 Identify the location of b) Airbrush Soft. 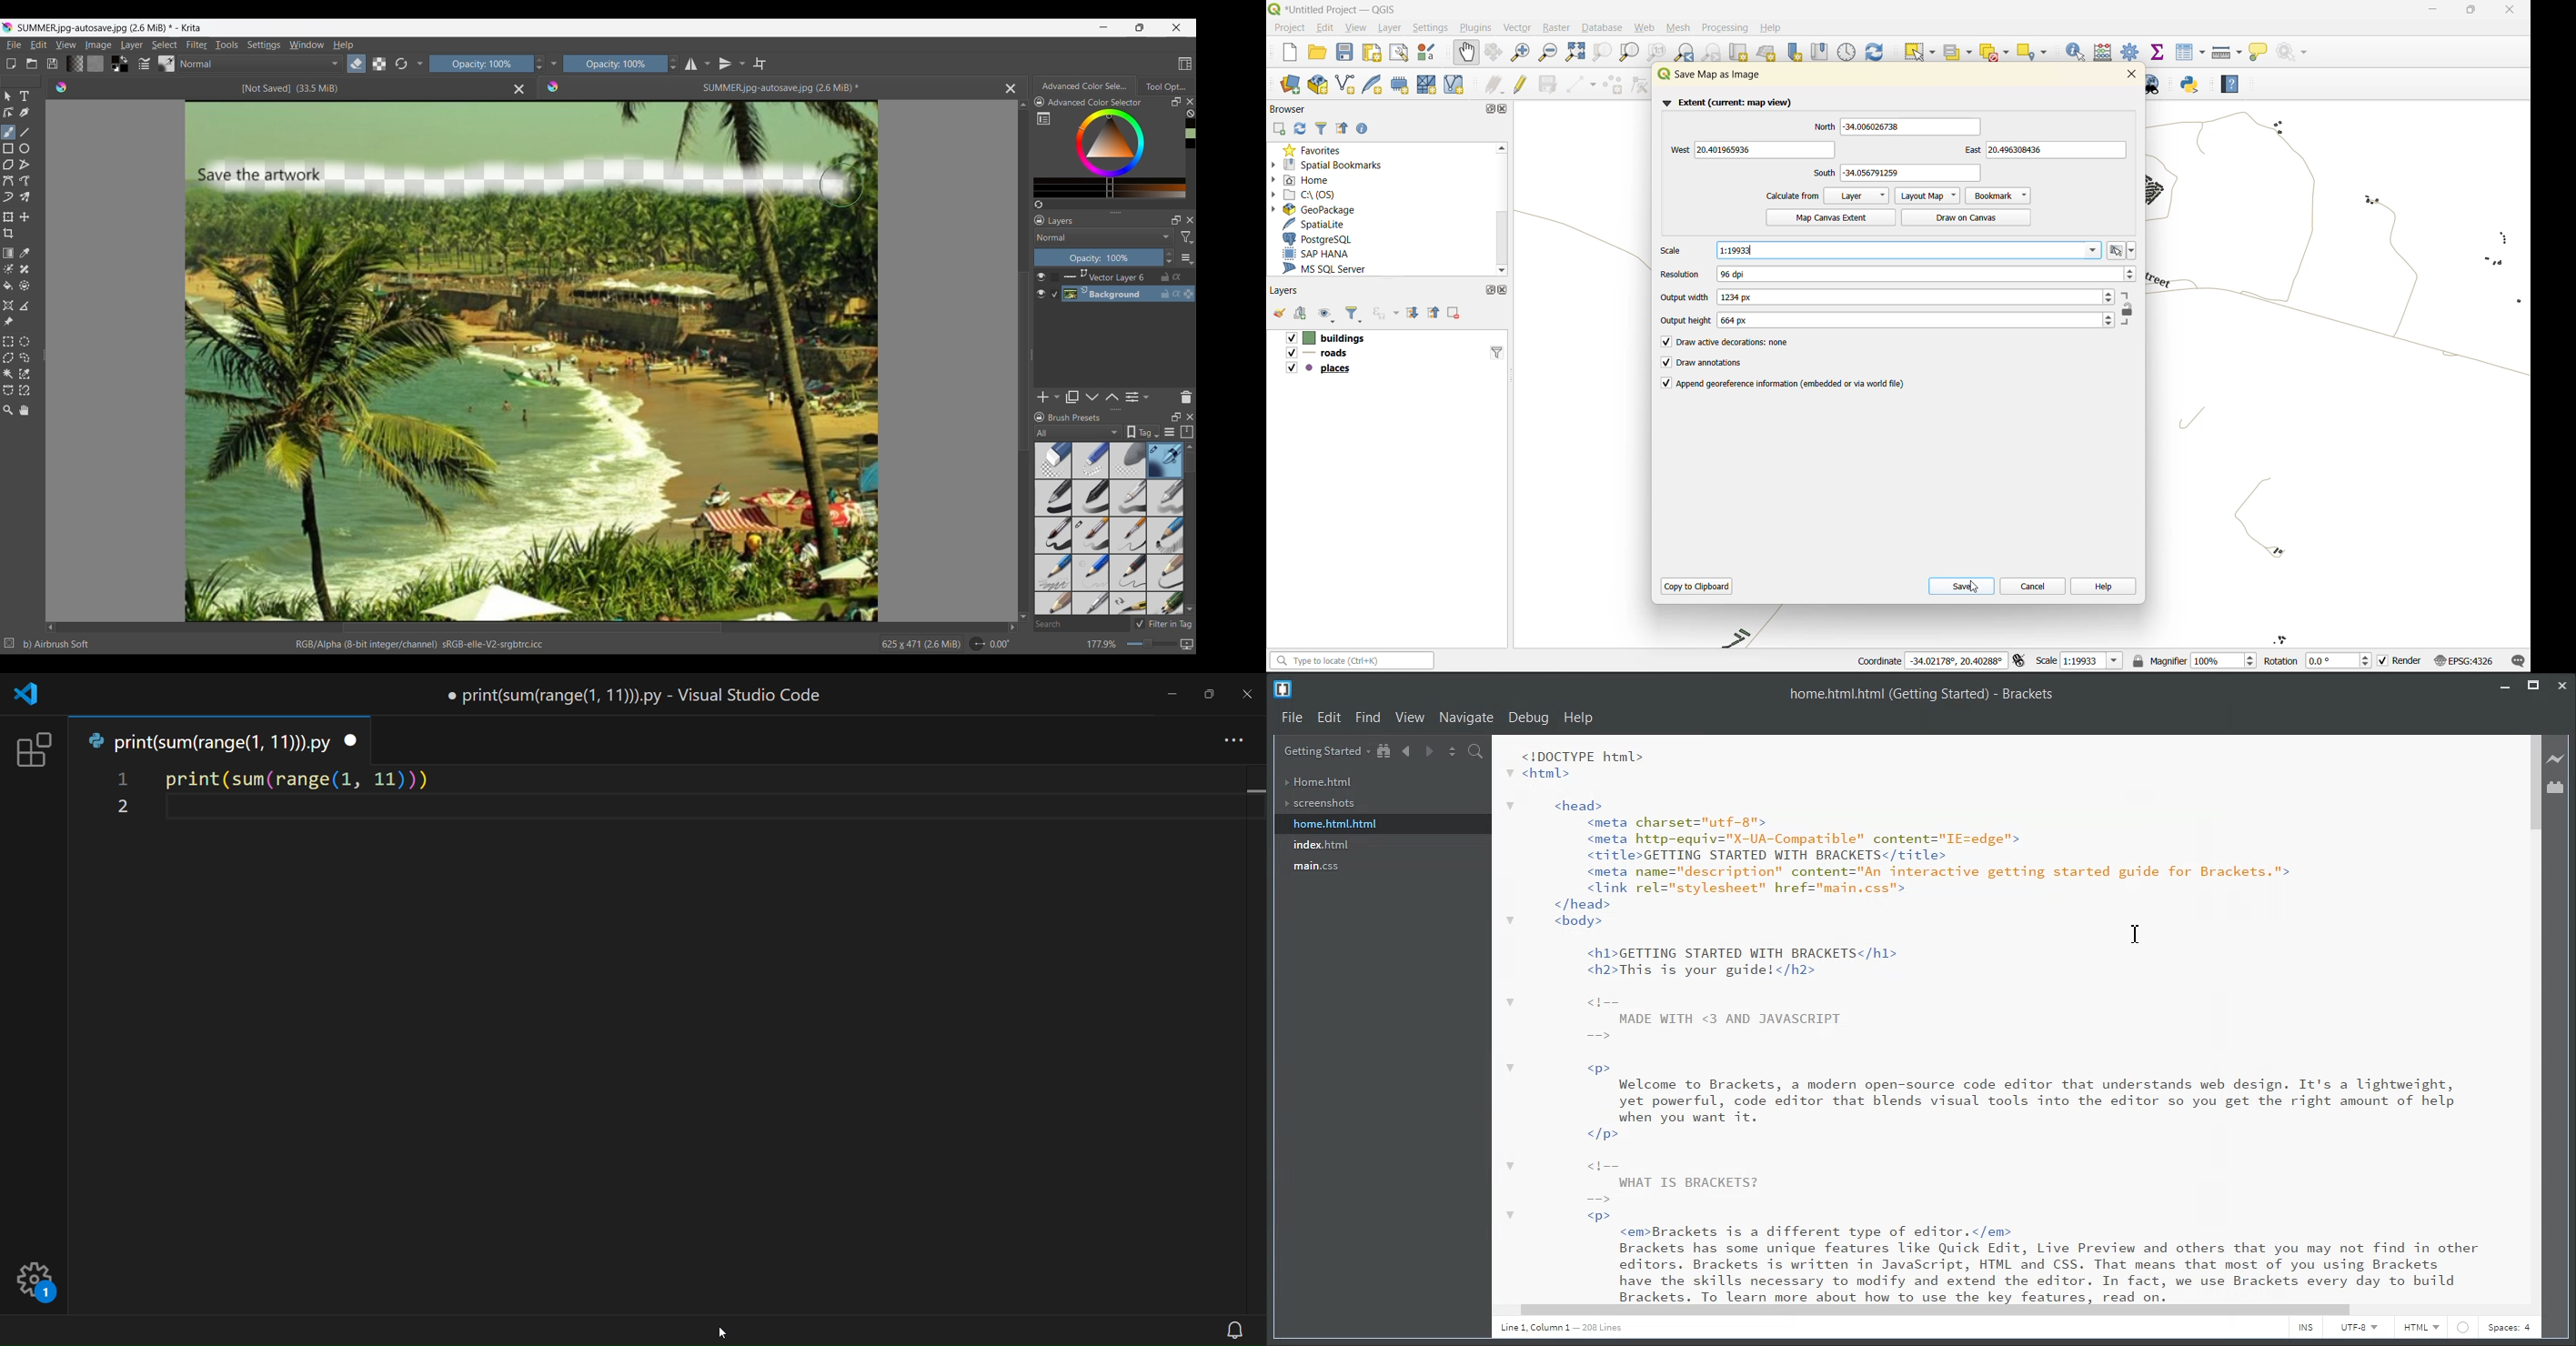
(57, 644).